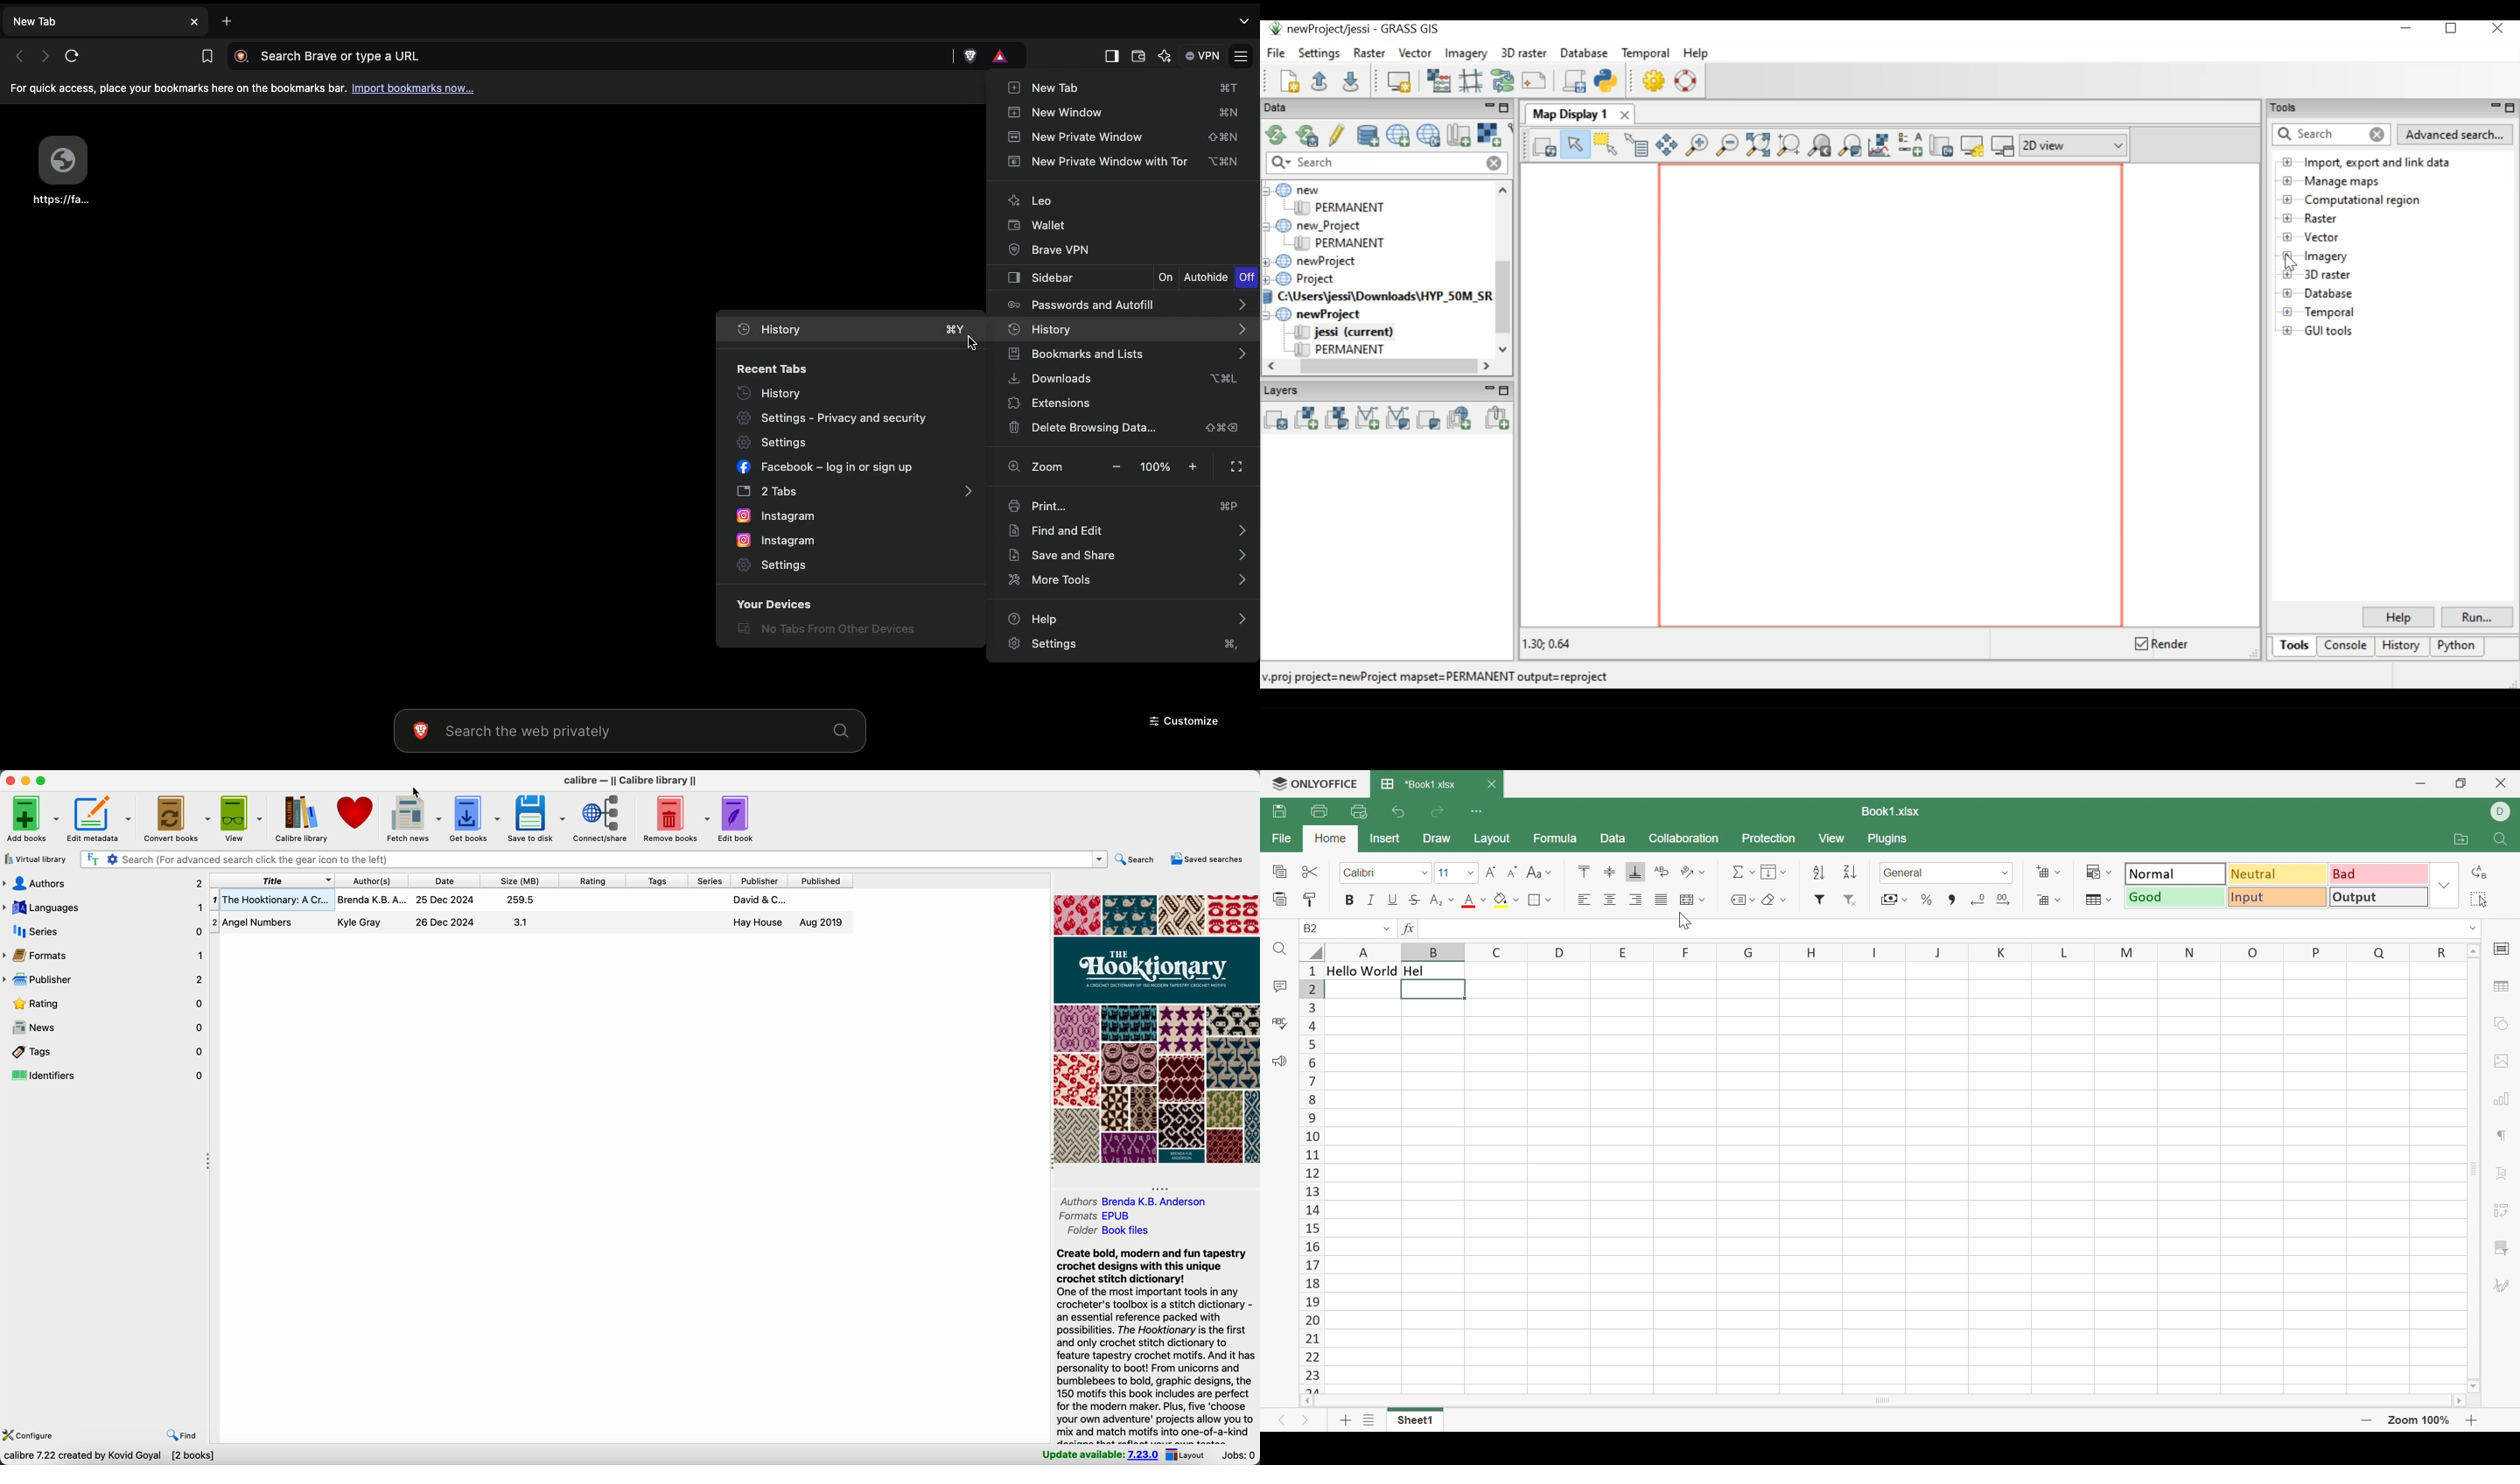 This screenshot has width=2520, height=1484. Describe the element at coordinates (1894, 951) in the screenshot. I see `Column names` at that location.